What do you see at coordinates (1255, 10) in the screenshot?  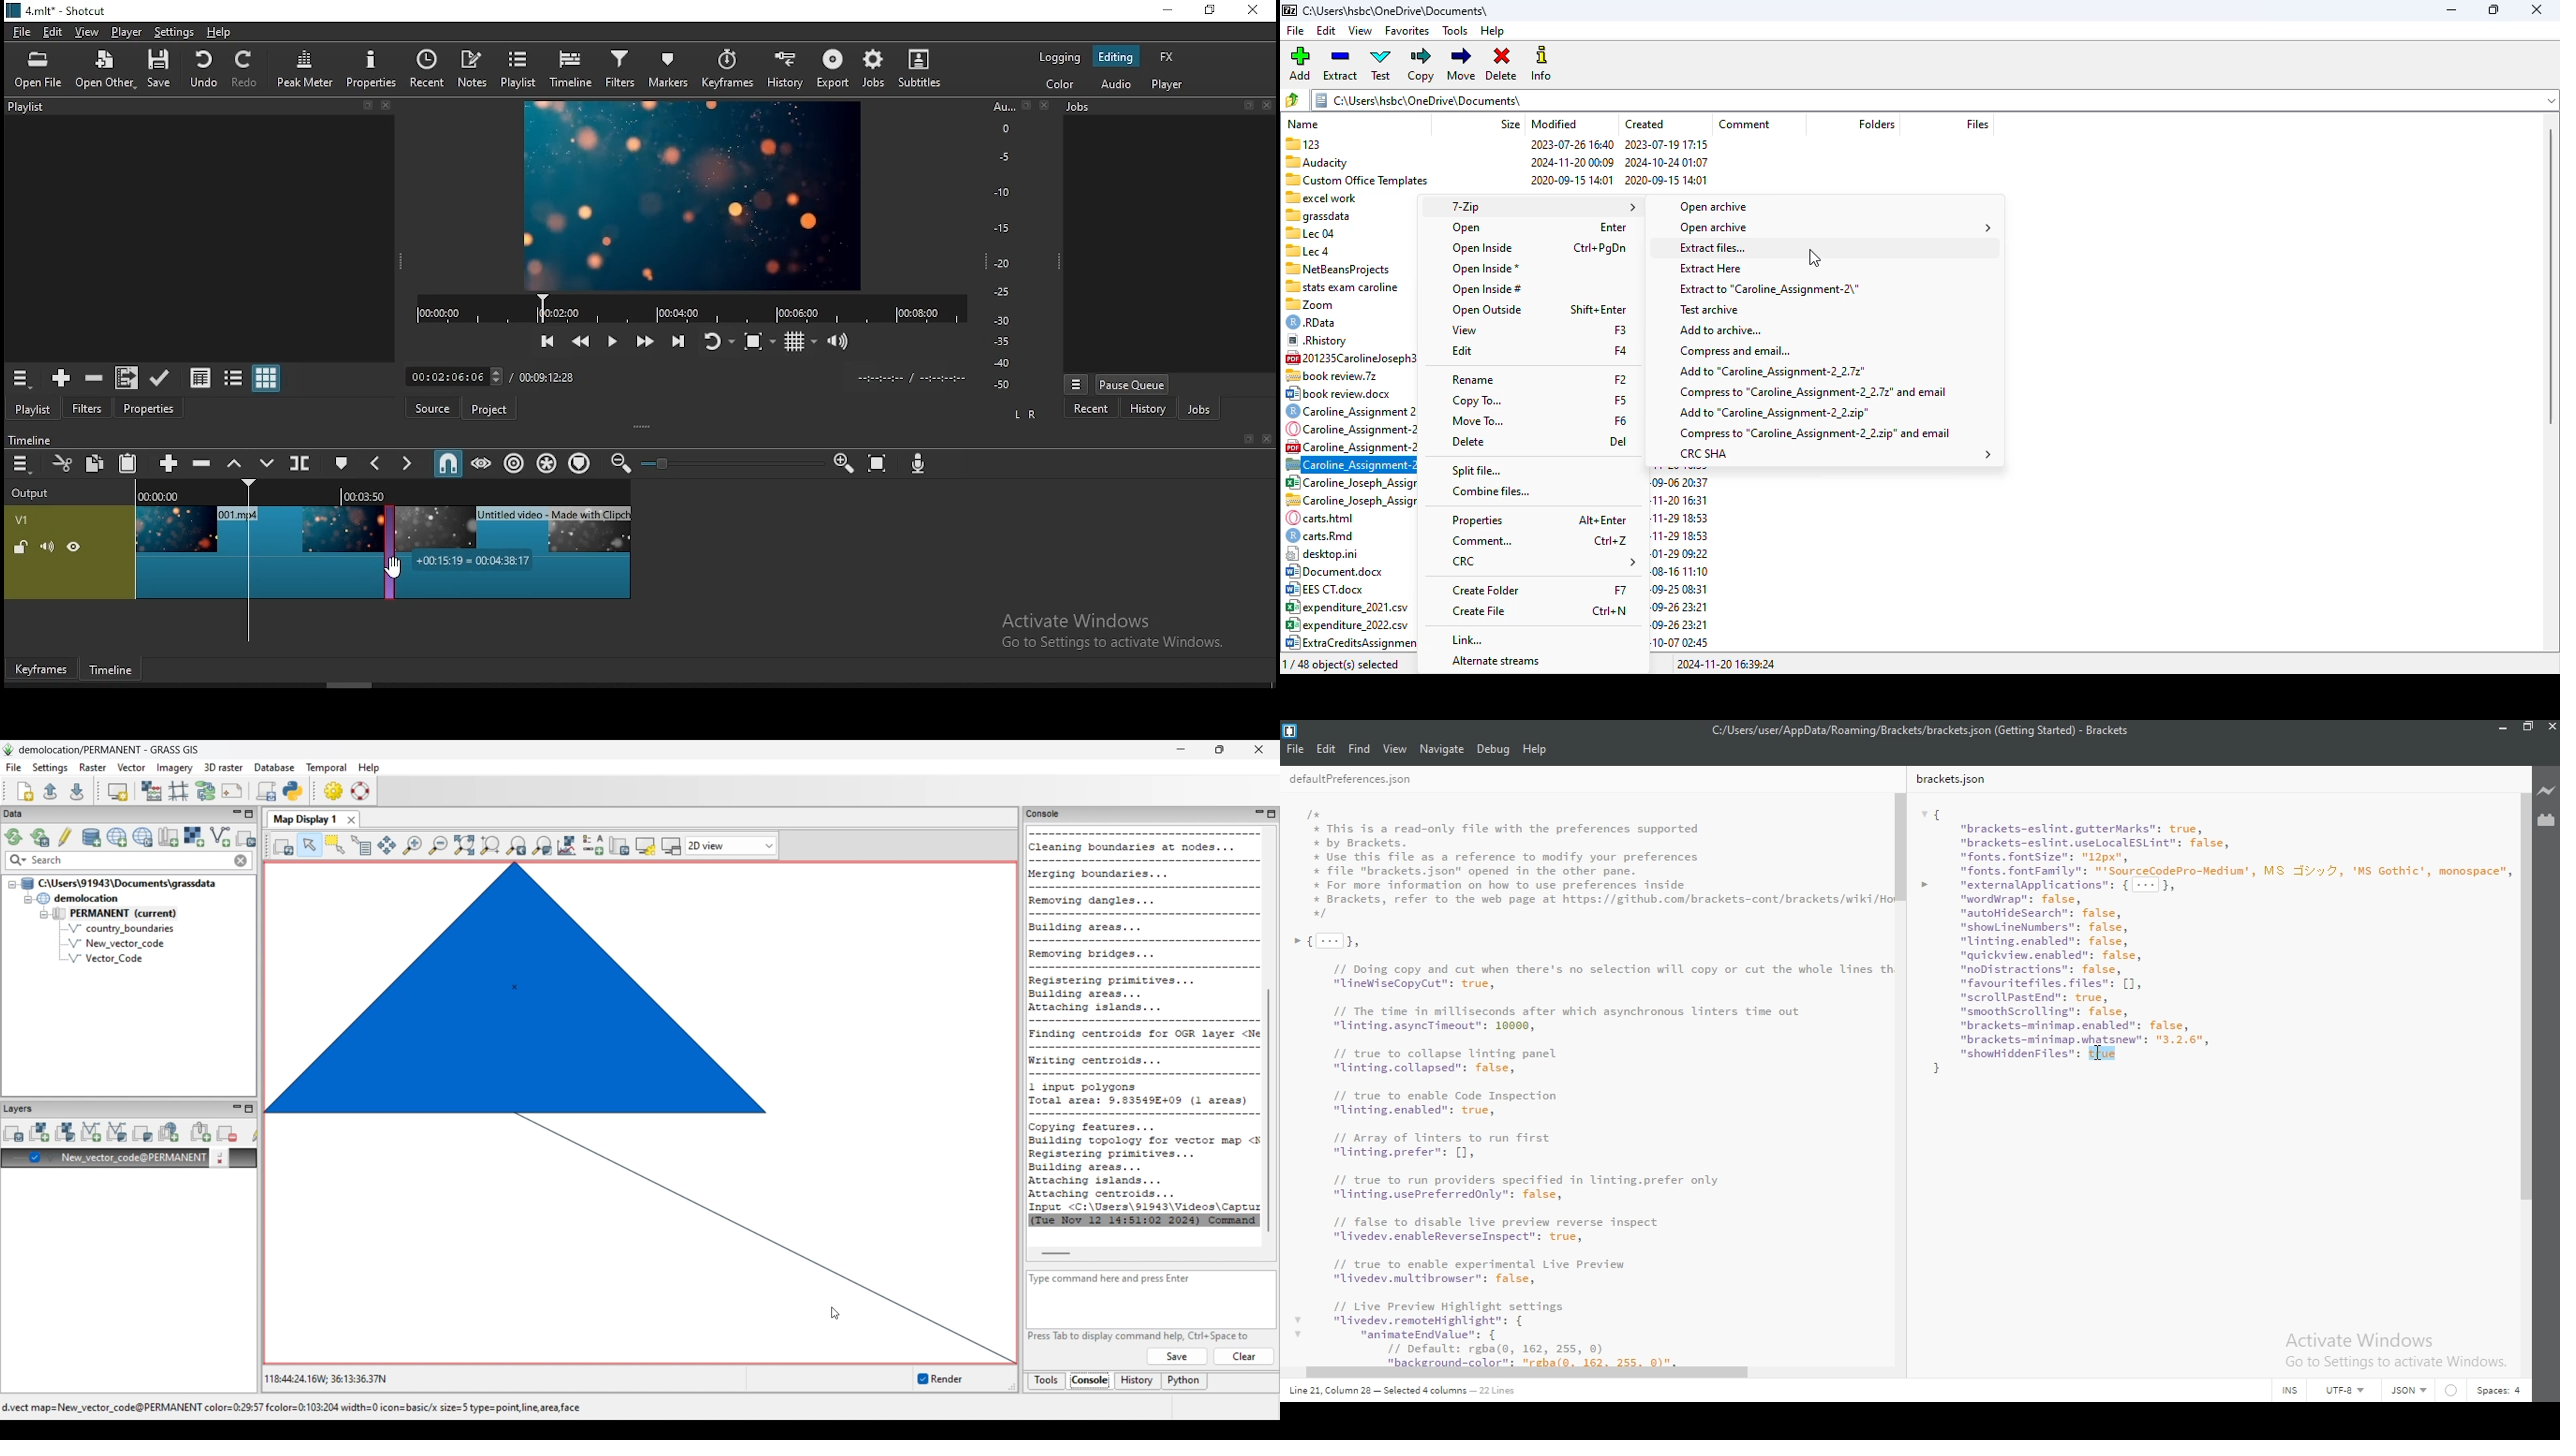 I see `close window` at bounding box center [1255, 10].